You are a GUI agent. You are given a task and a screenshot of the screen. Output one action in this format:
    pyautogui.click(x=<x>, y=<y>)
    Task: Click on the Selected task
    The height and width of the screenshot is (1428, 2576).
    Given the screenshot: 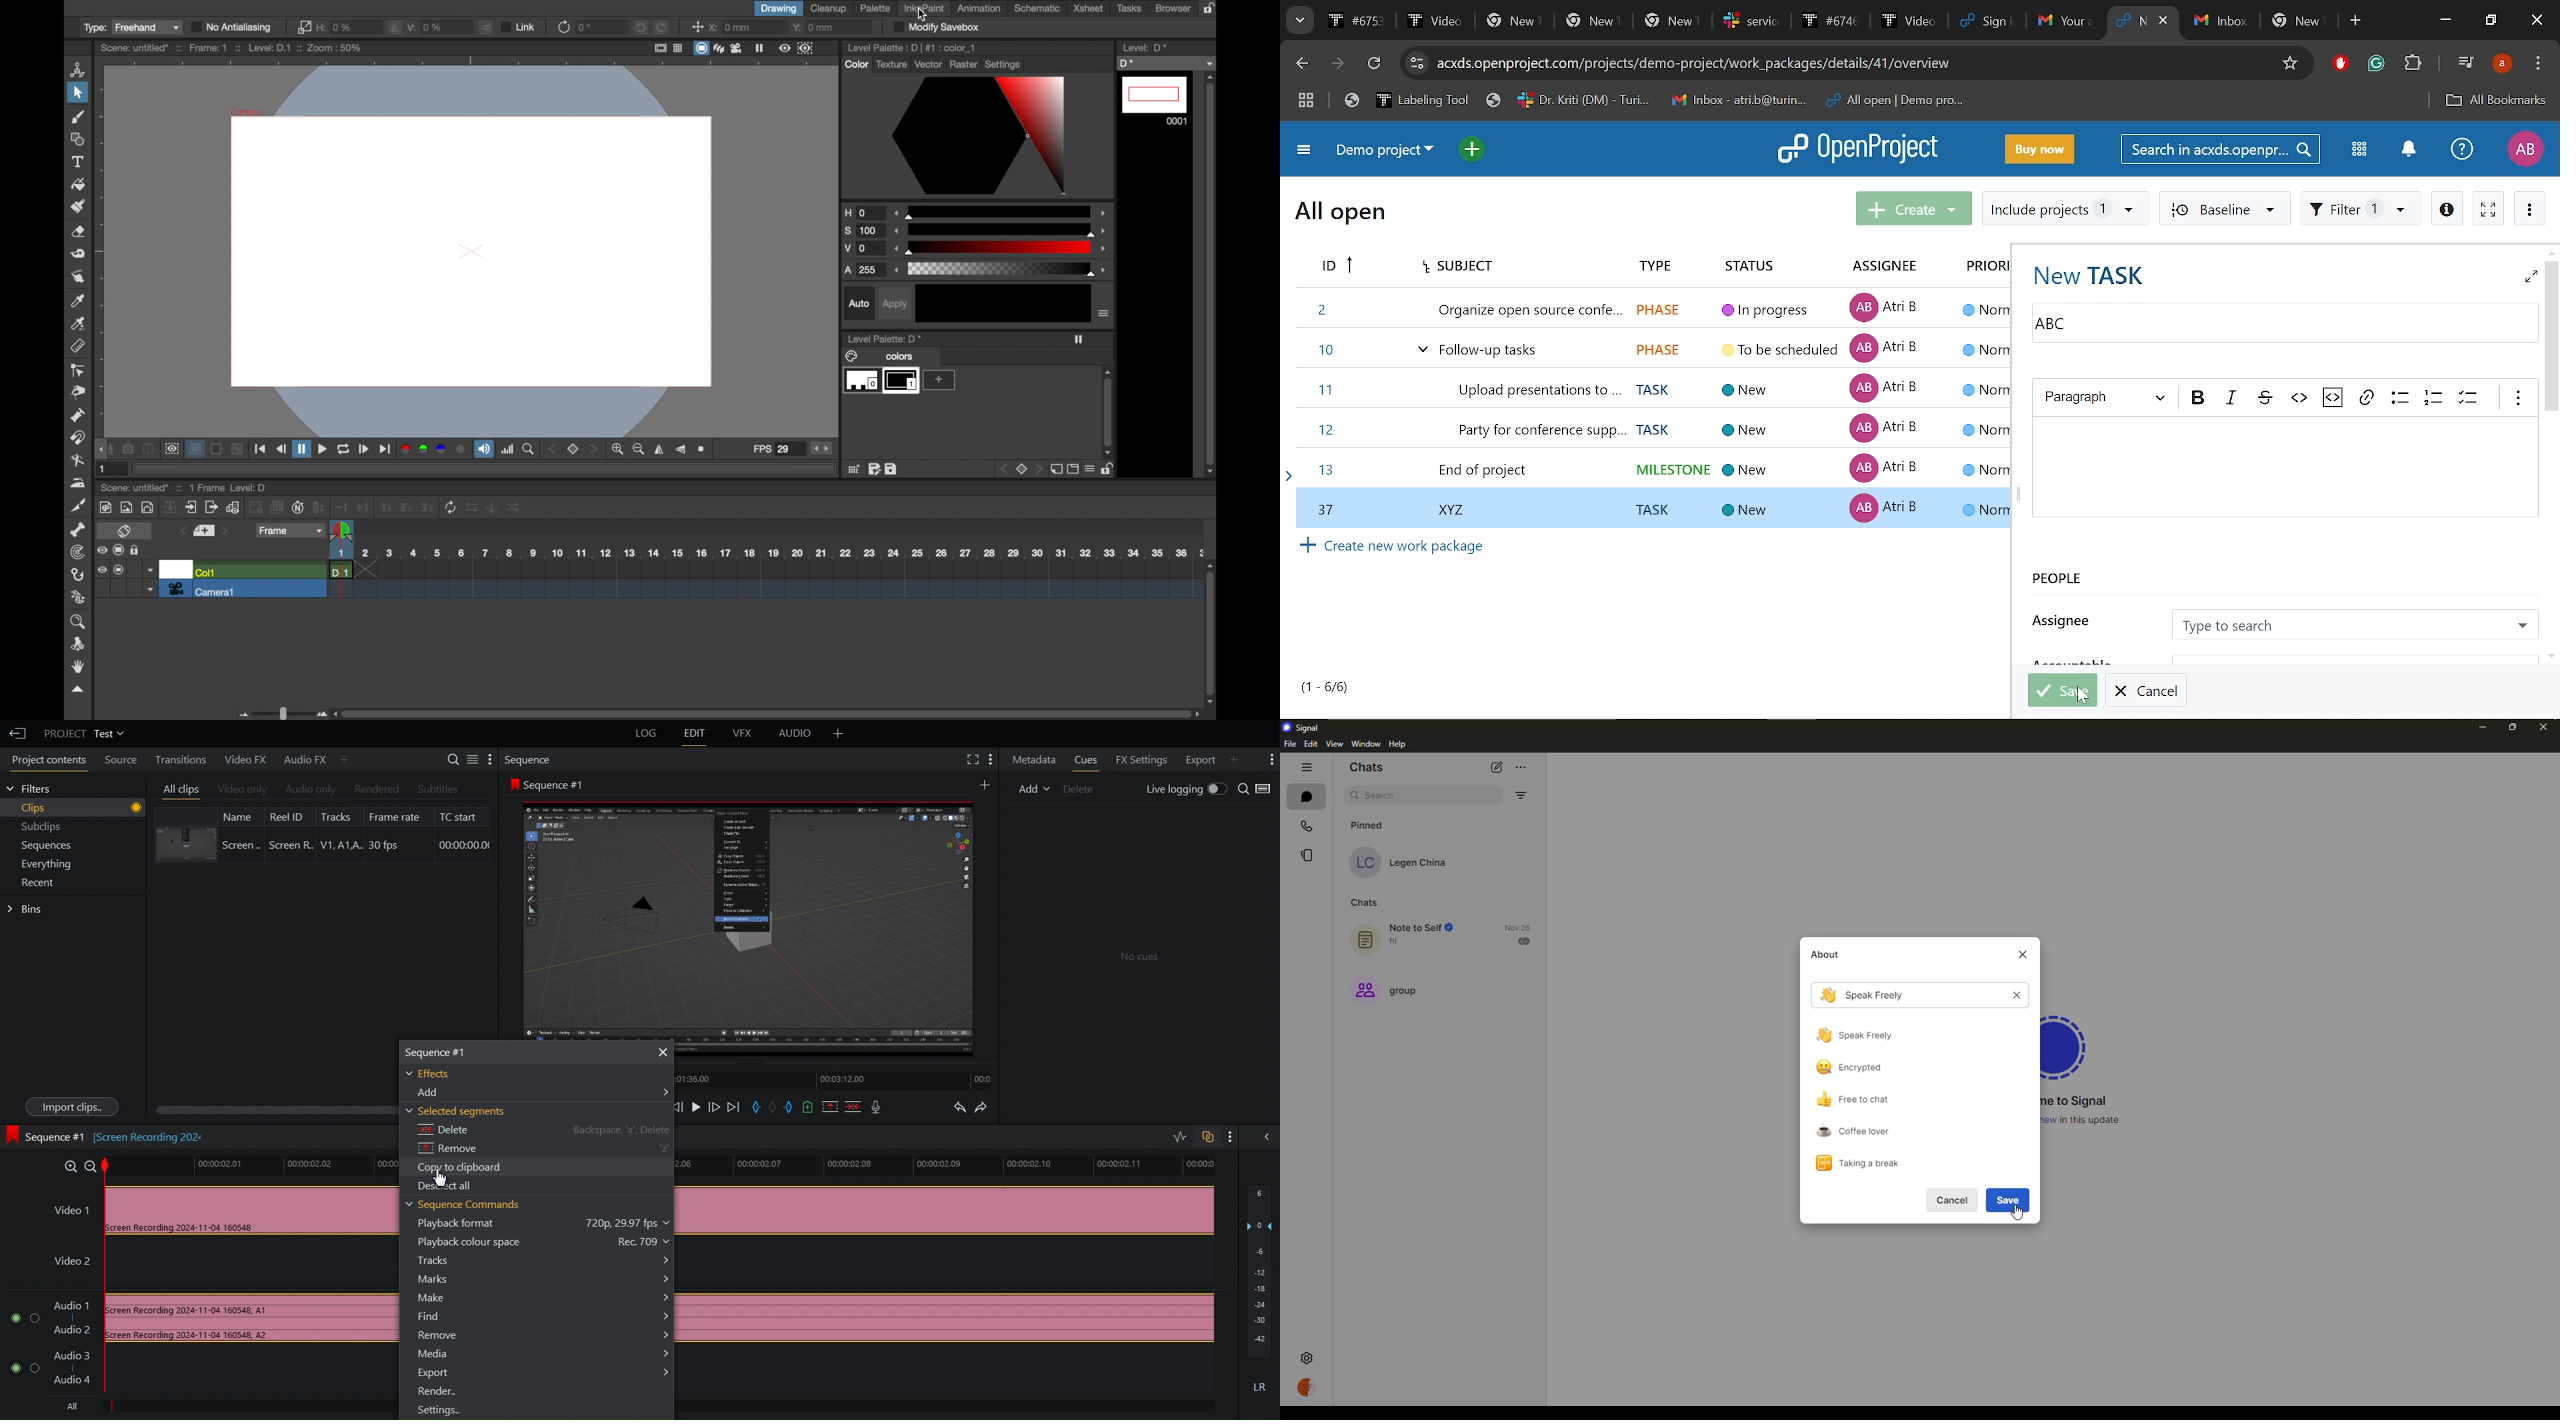 What is the action you would take?
    pyautogui.click(x=1652, y=507)
    